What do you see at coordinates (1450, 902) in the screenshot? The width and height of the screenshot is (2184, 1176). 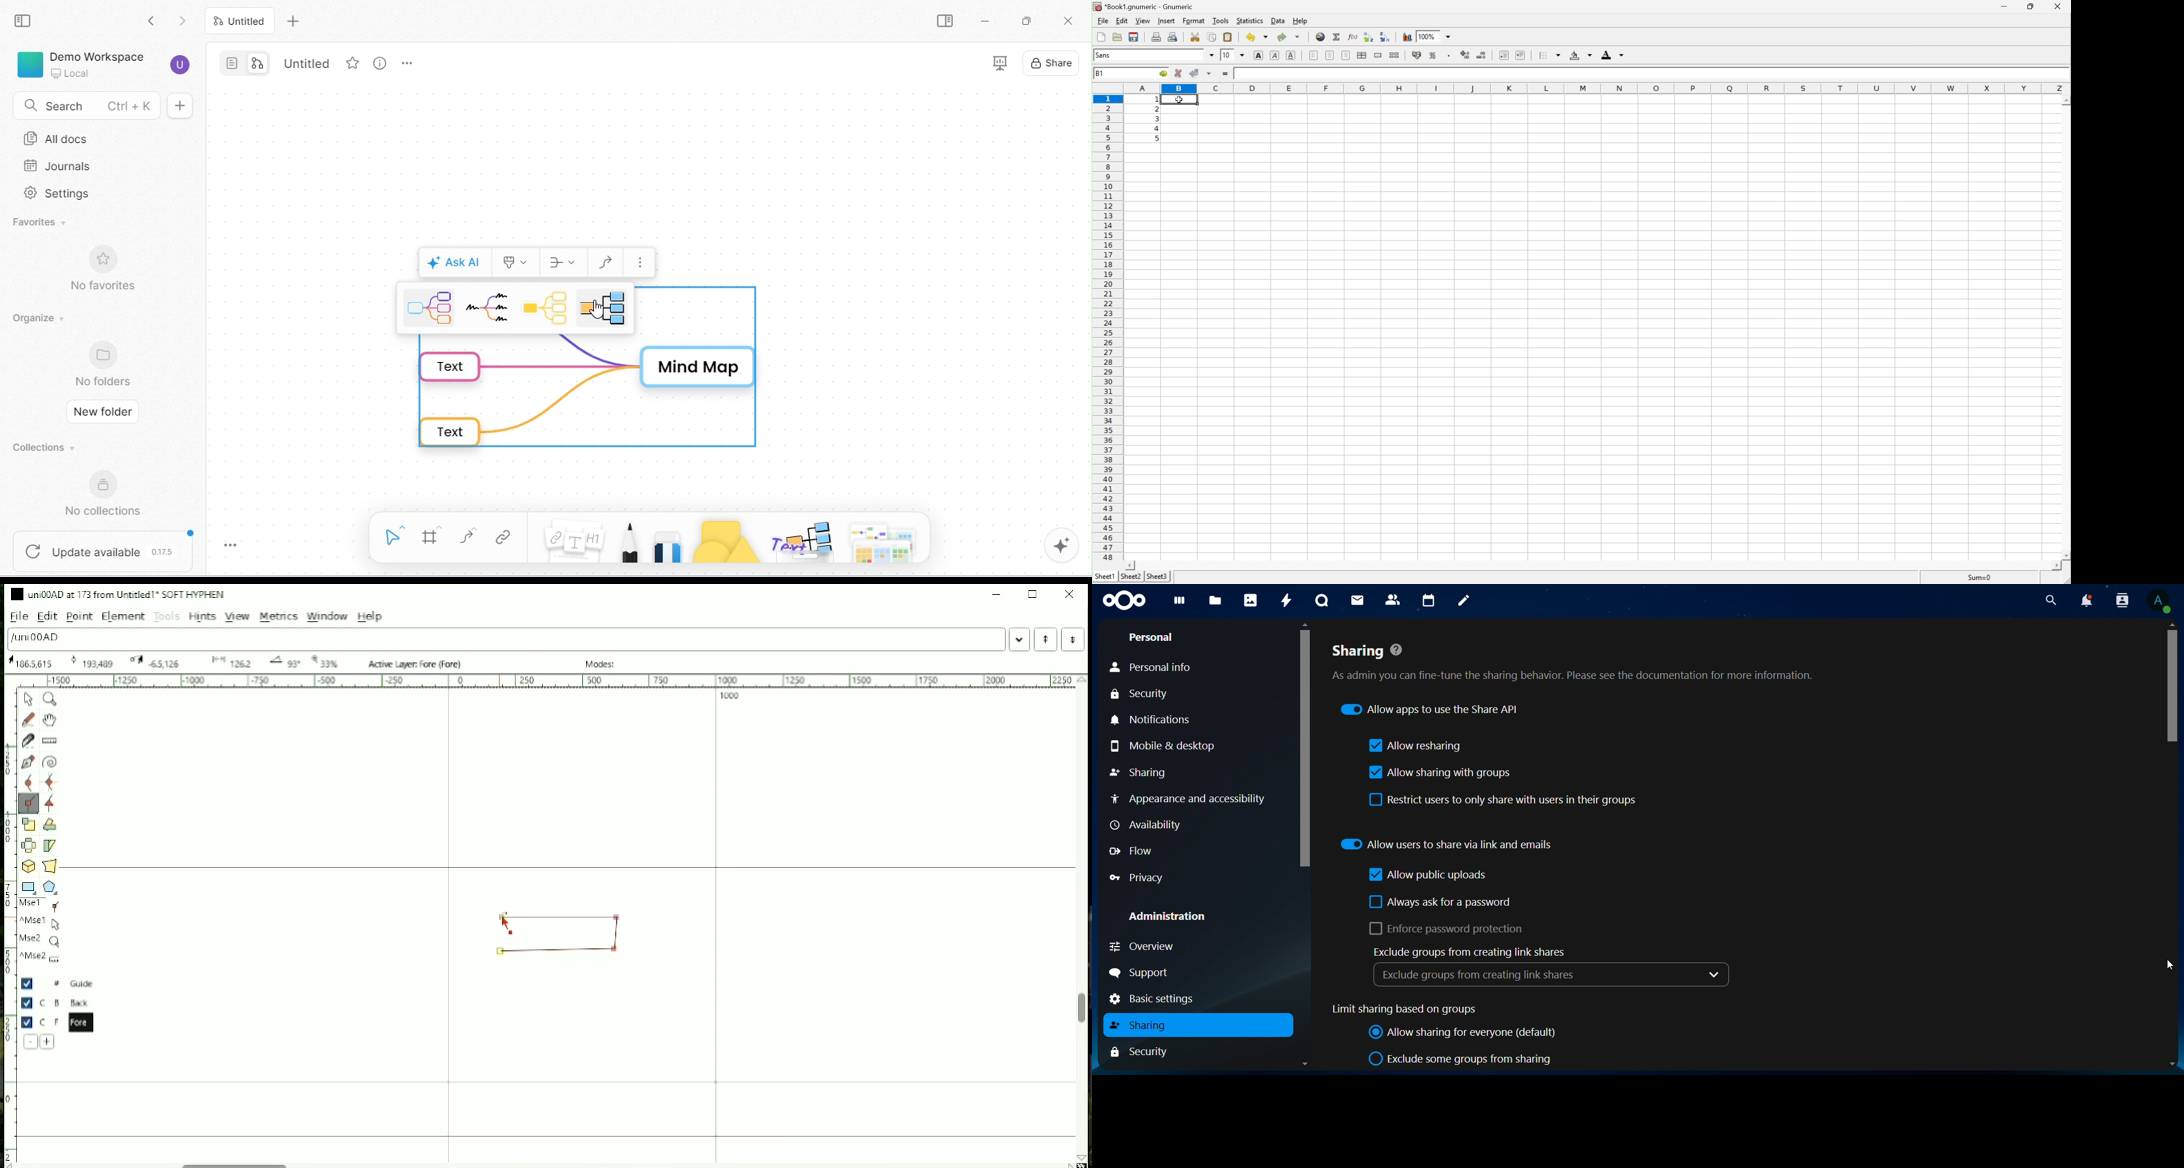 I see `always ask for a password` at bounding box center [1450, 902].